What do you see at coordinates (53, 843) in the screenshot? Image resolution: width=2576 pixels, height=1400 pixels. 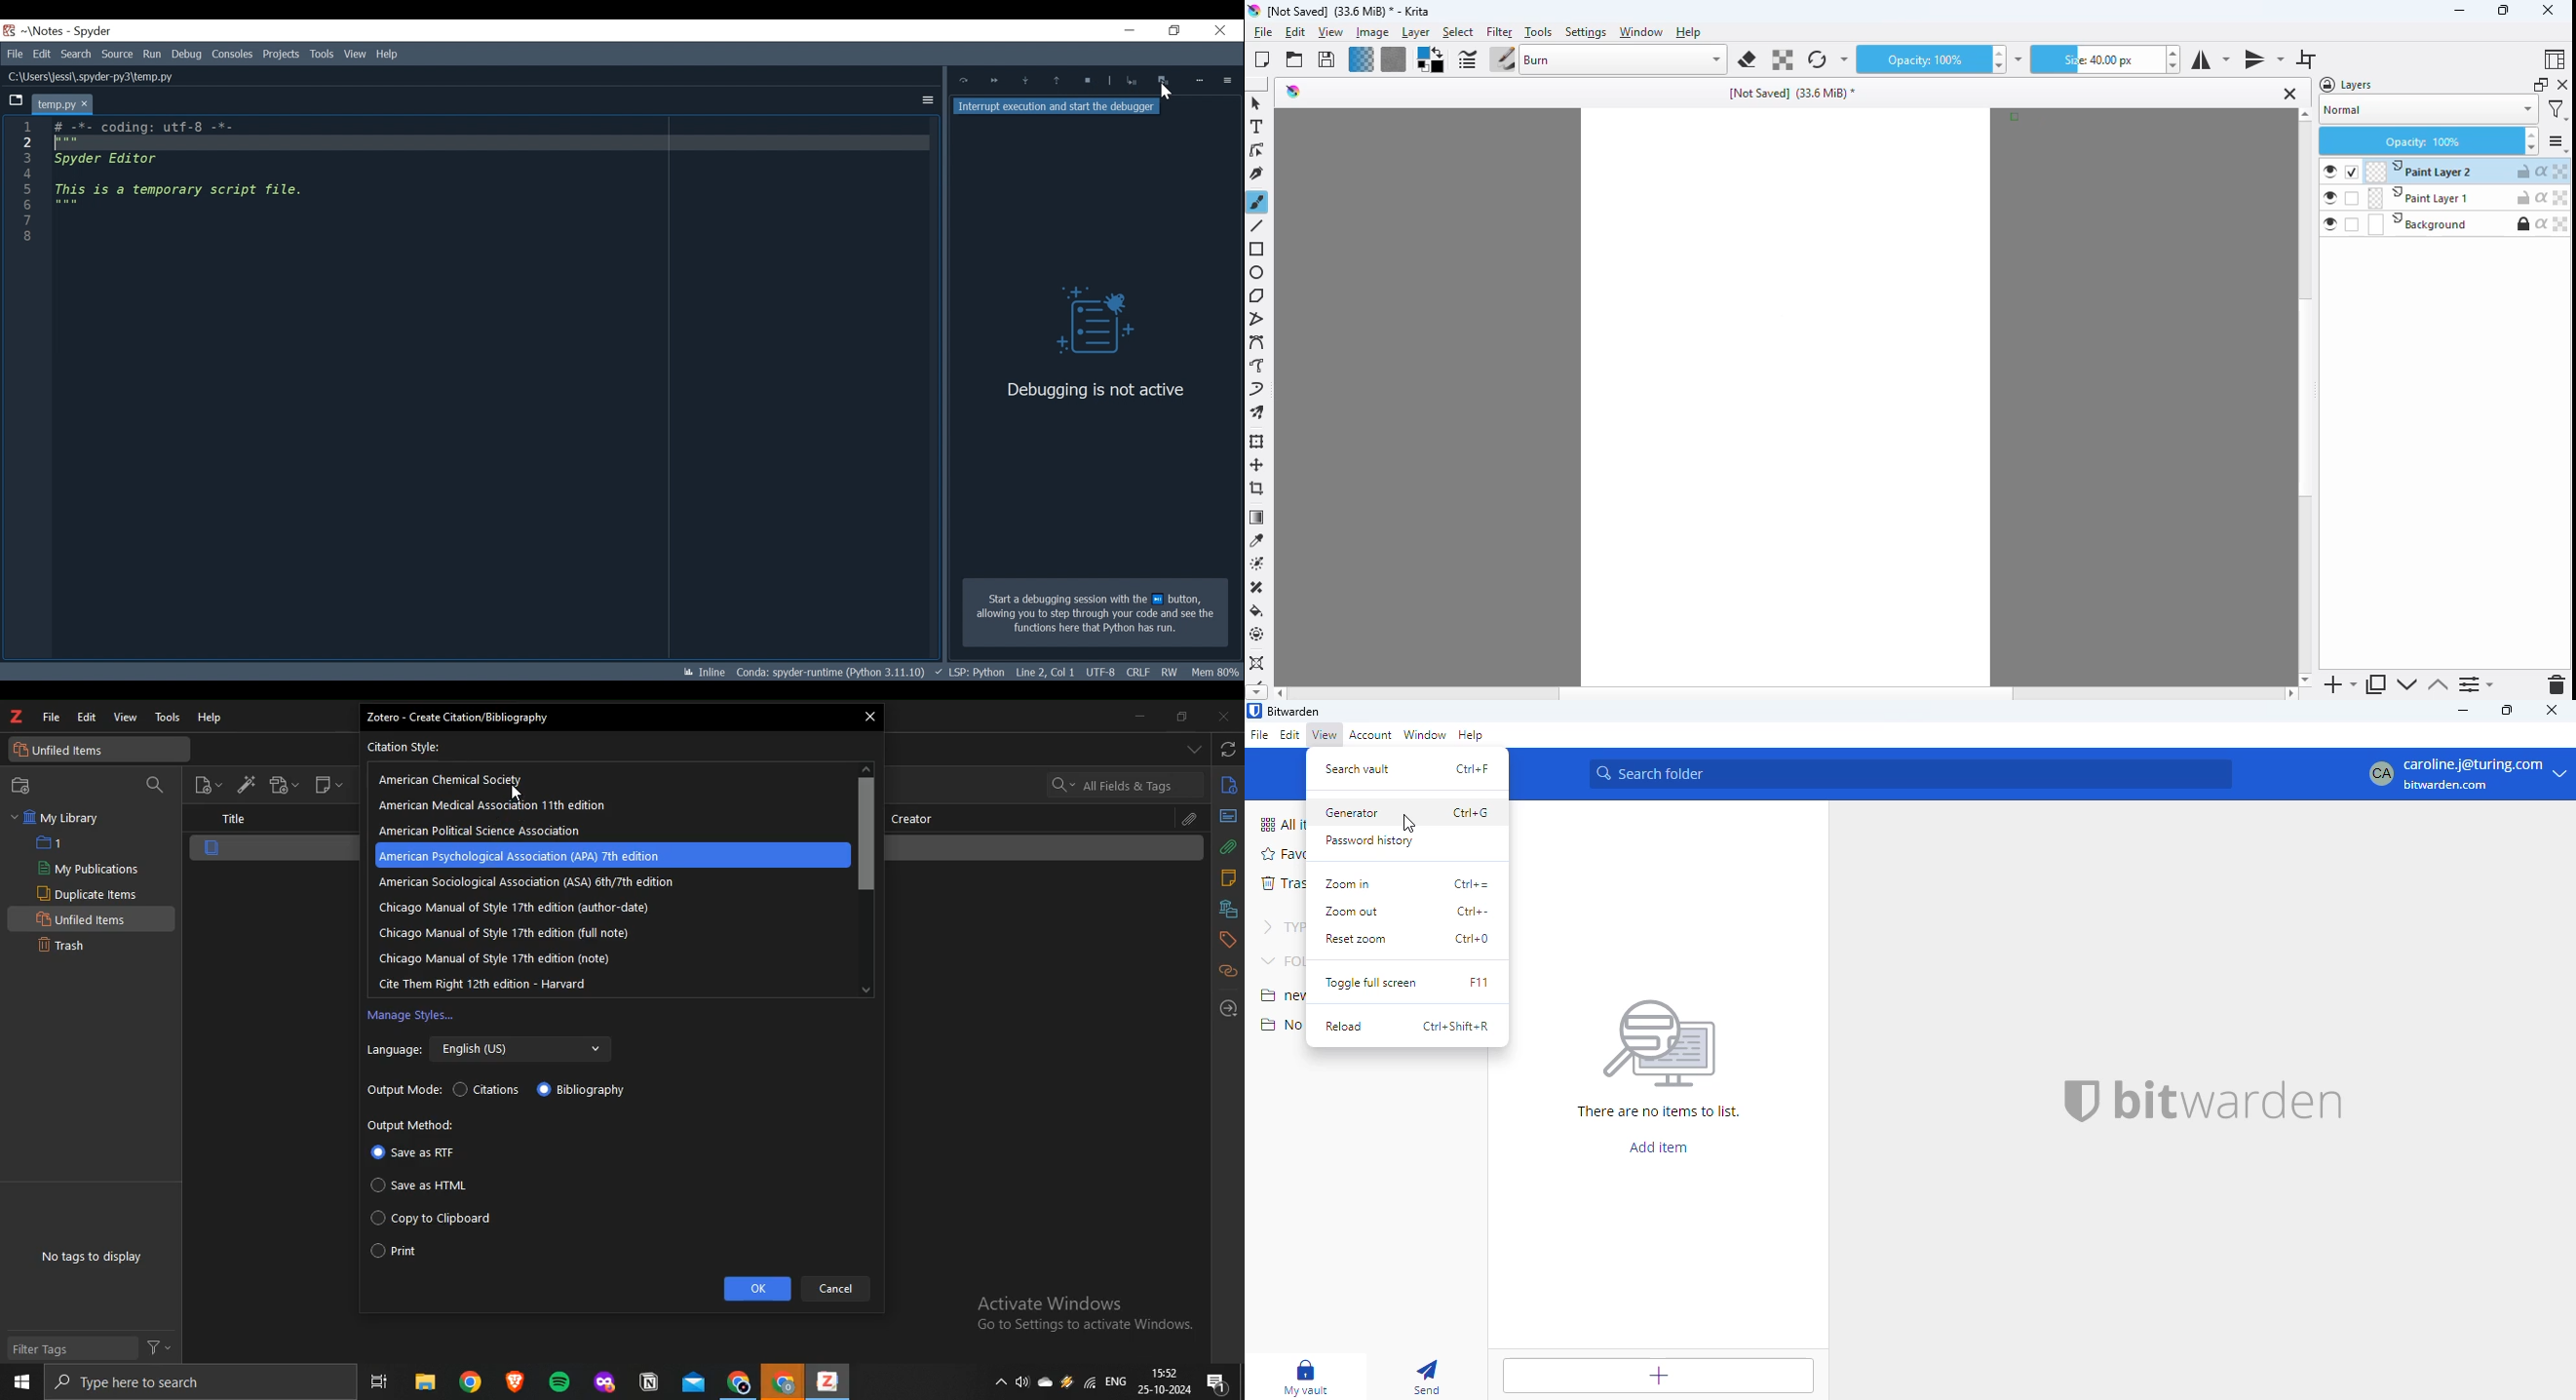 I see `1` at bounding box center [53, 843].